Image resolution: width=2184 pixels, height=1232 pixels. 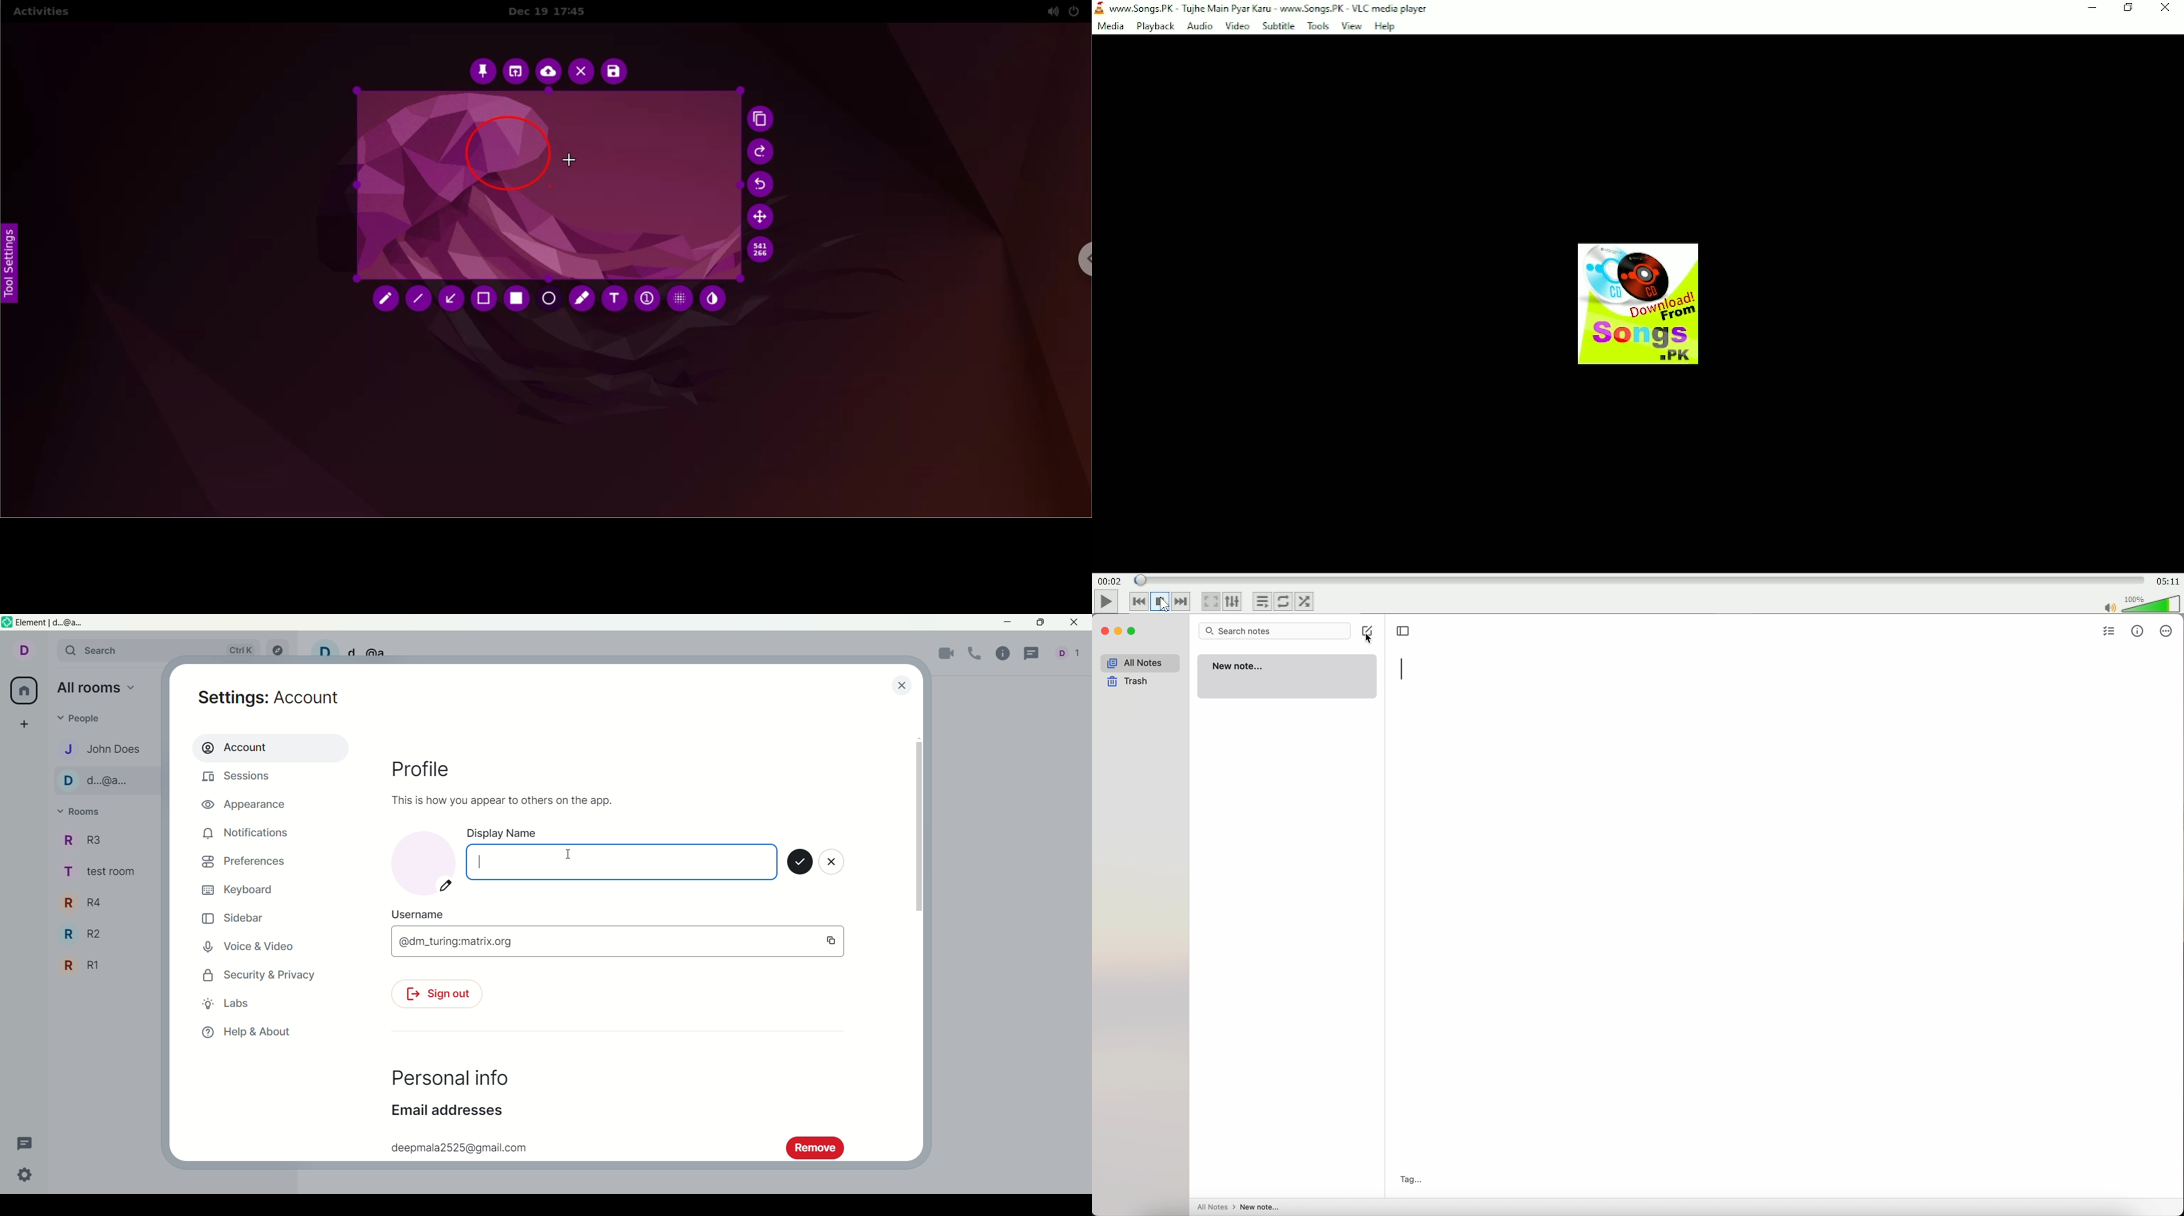 What do you see at coordinates (1104, 632) in the screenshot?
I see `close` at bounding box center [1104, 632].